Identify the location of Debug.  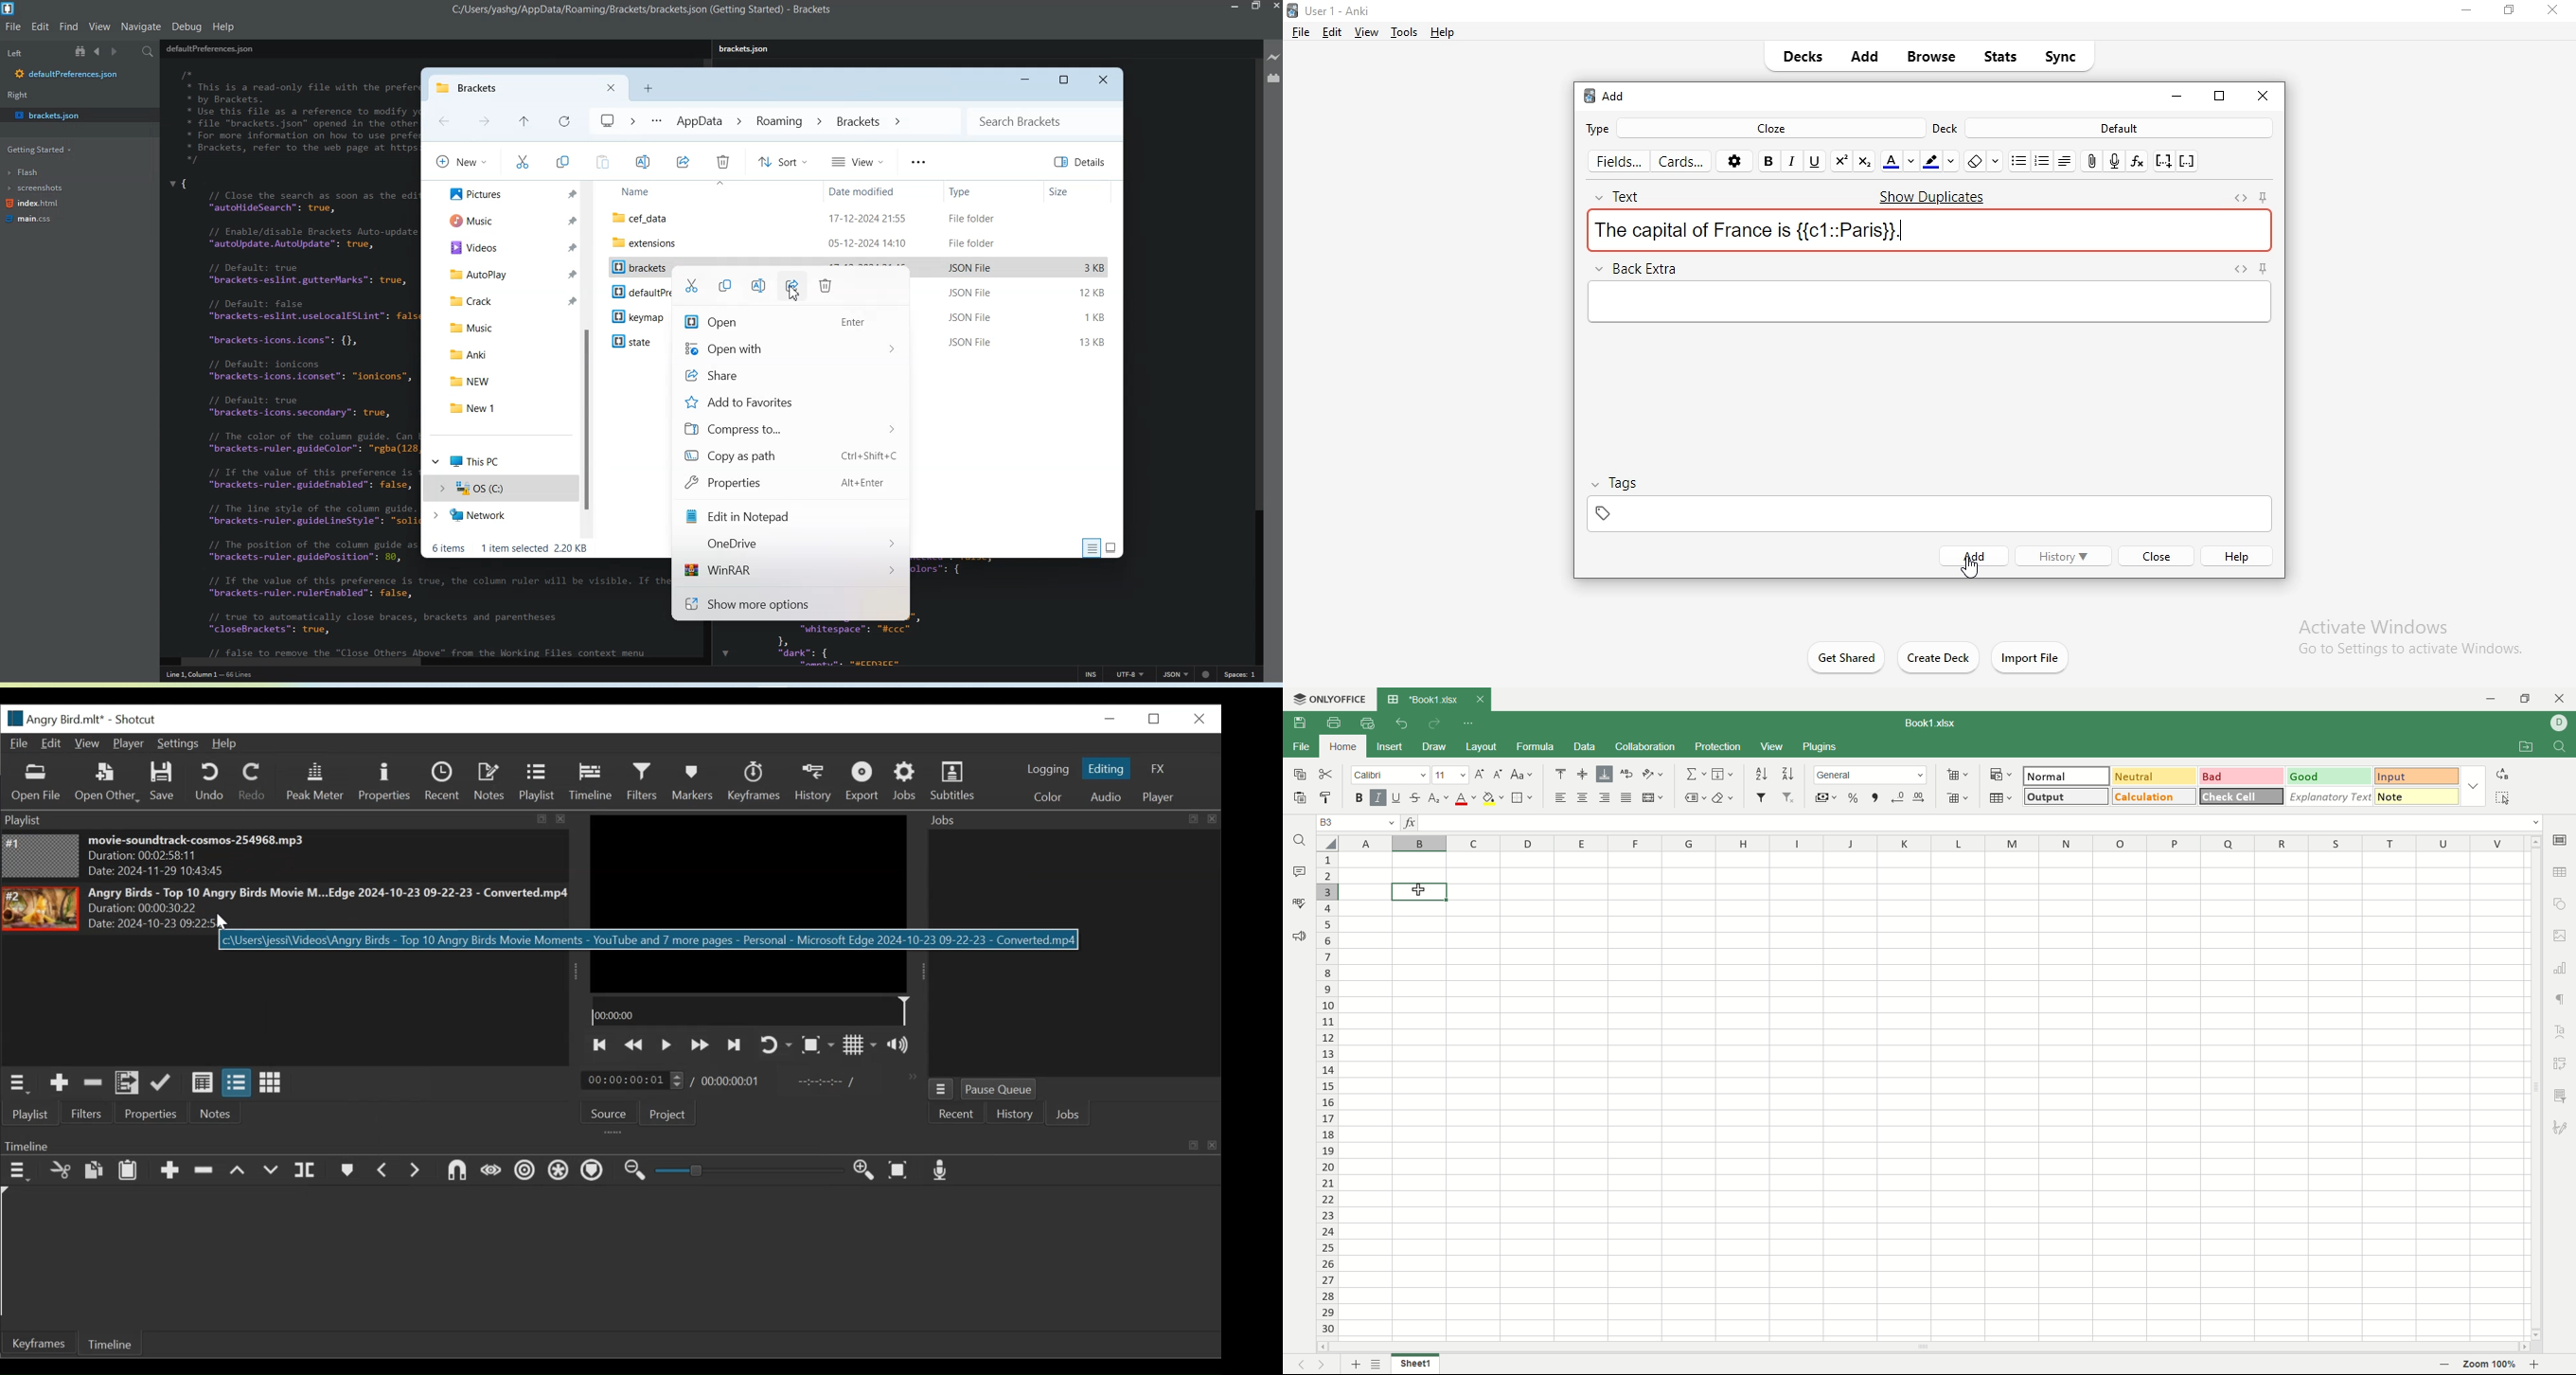
(187, 25).